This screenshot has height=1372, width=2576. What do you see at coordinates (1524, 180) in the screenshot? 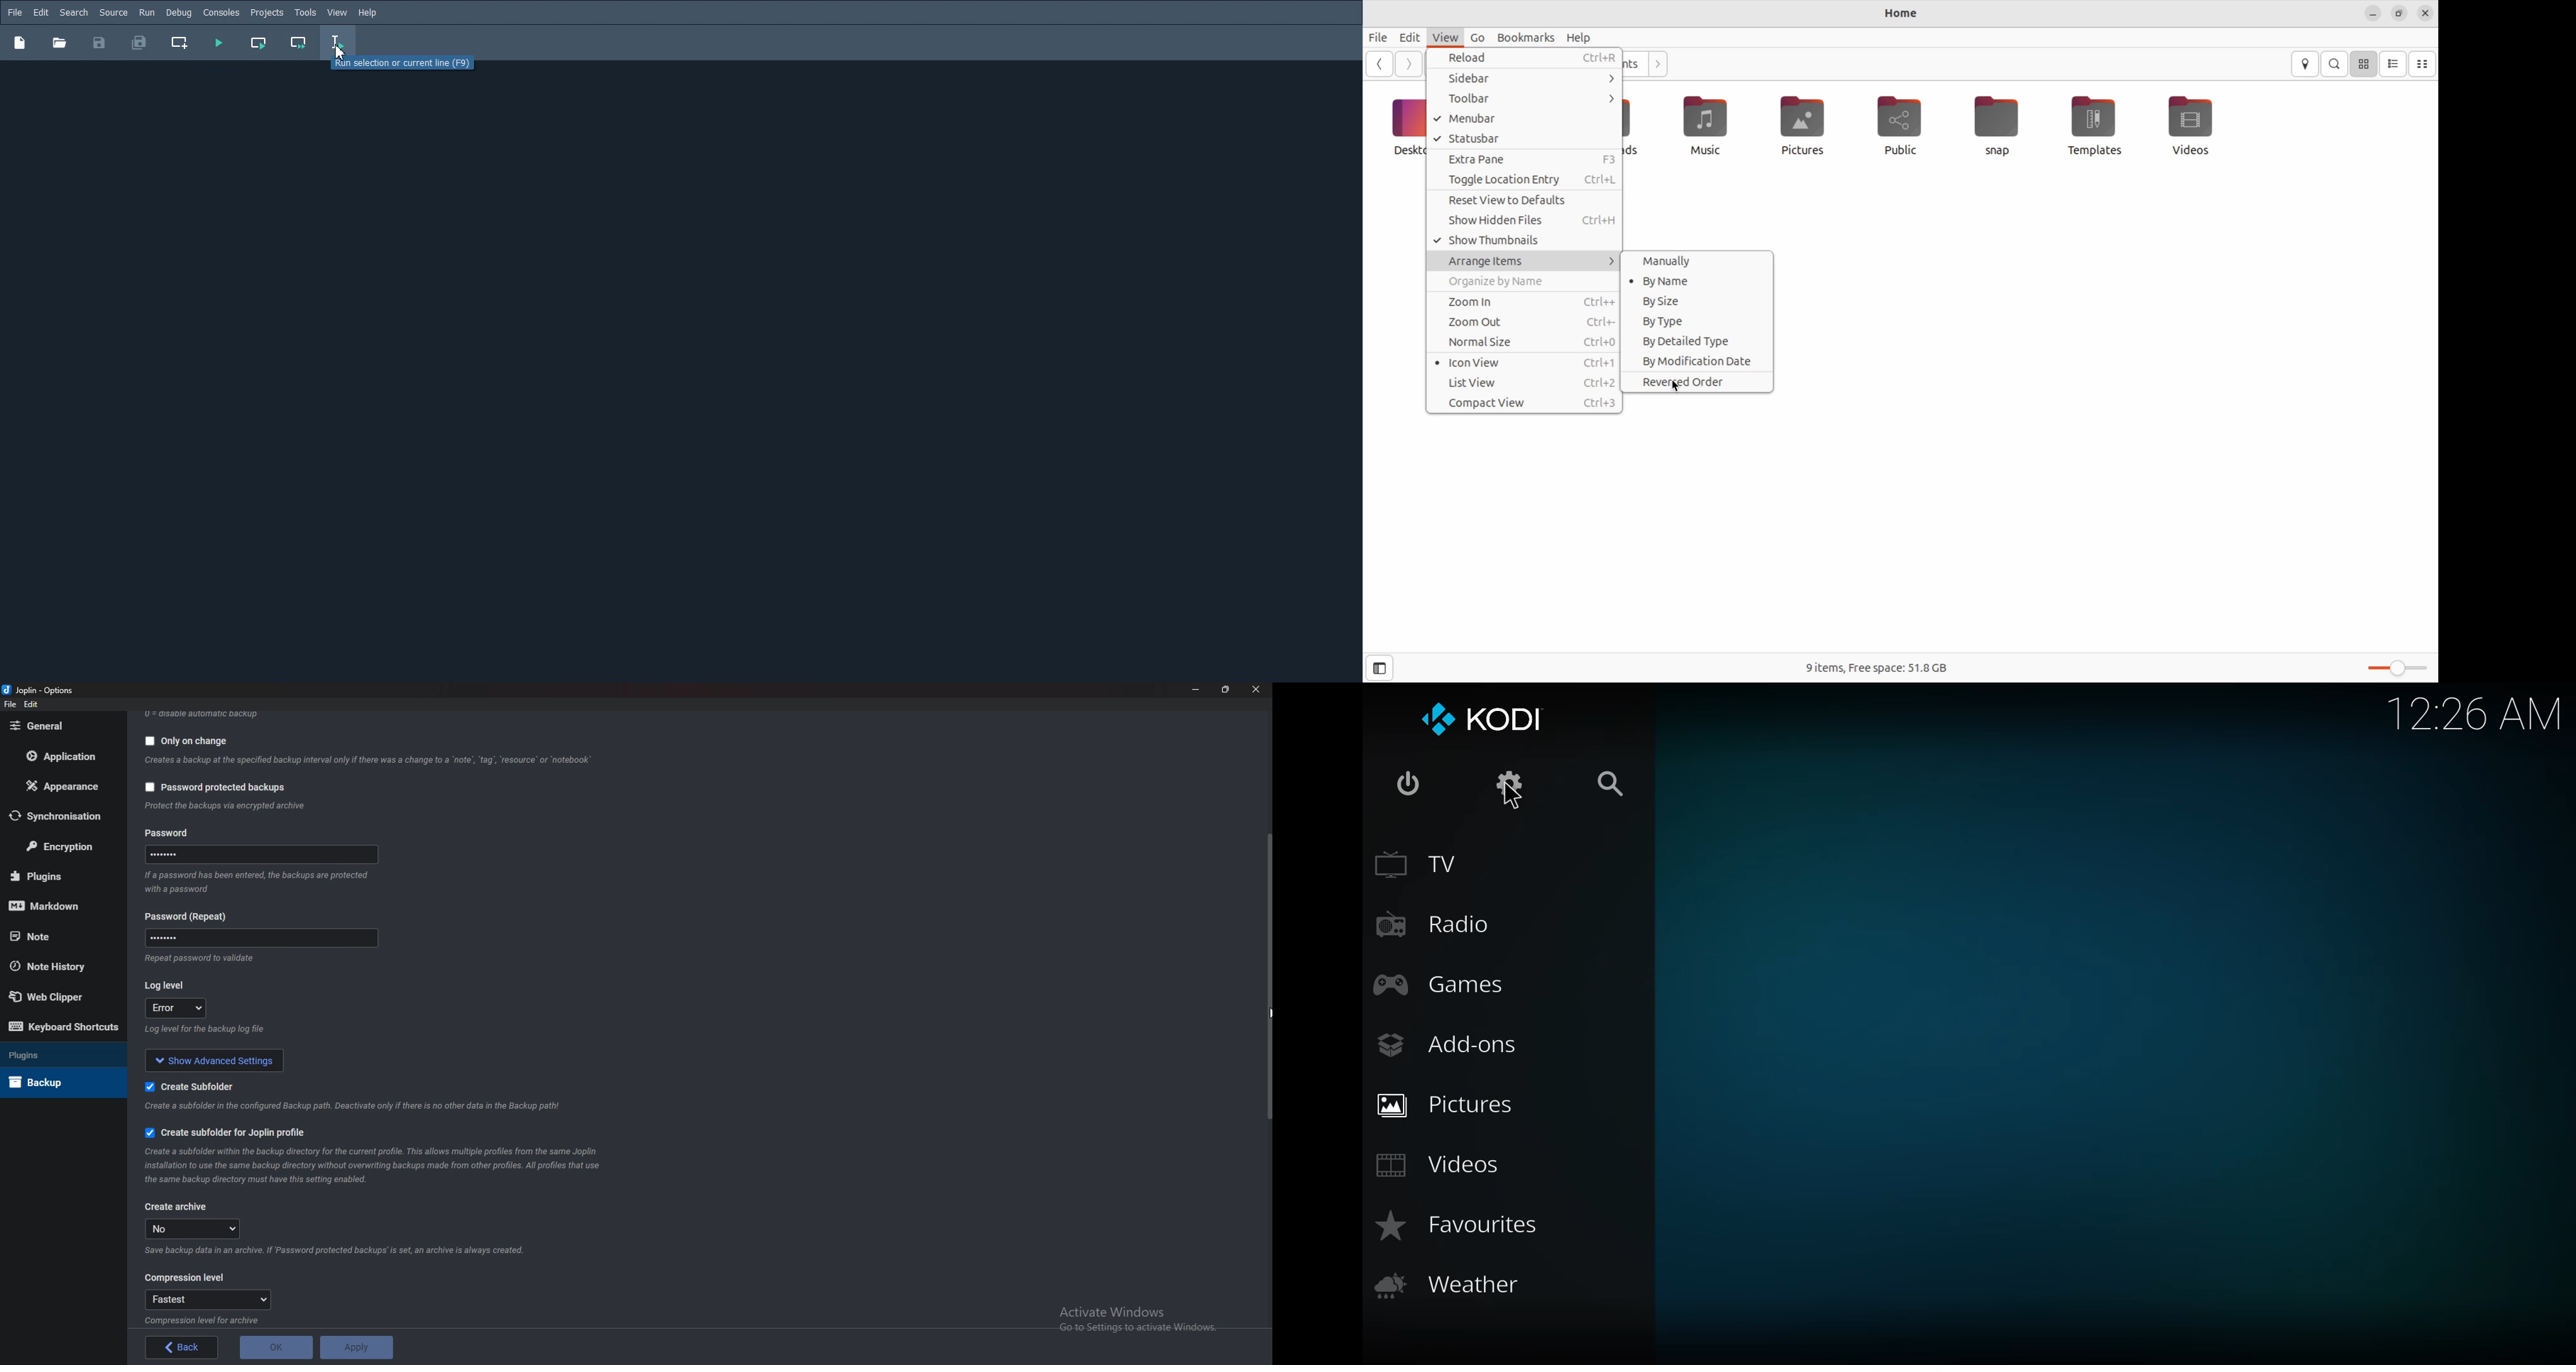
I see `toggle location entry` at bounding box center [1524, 180].